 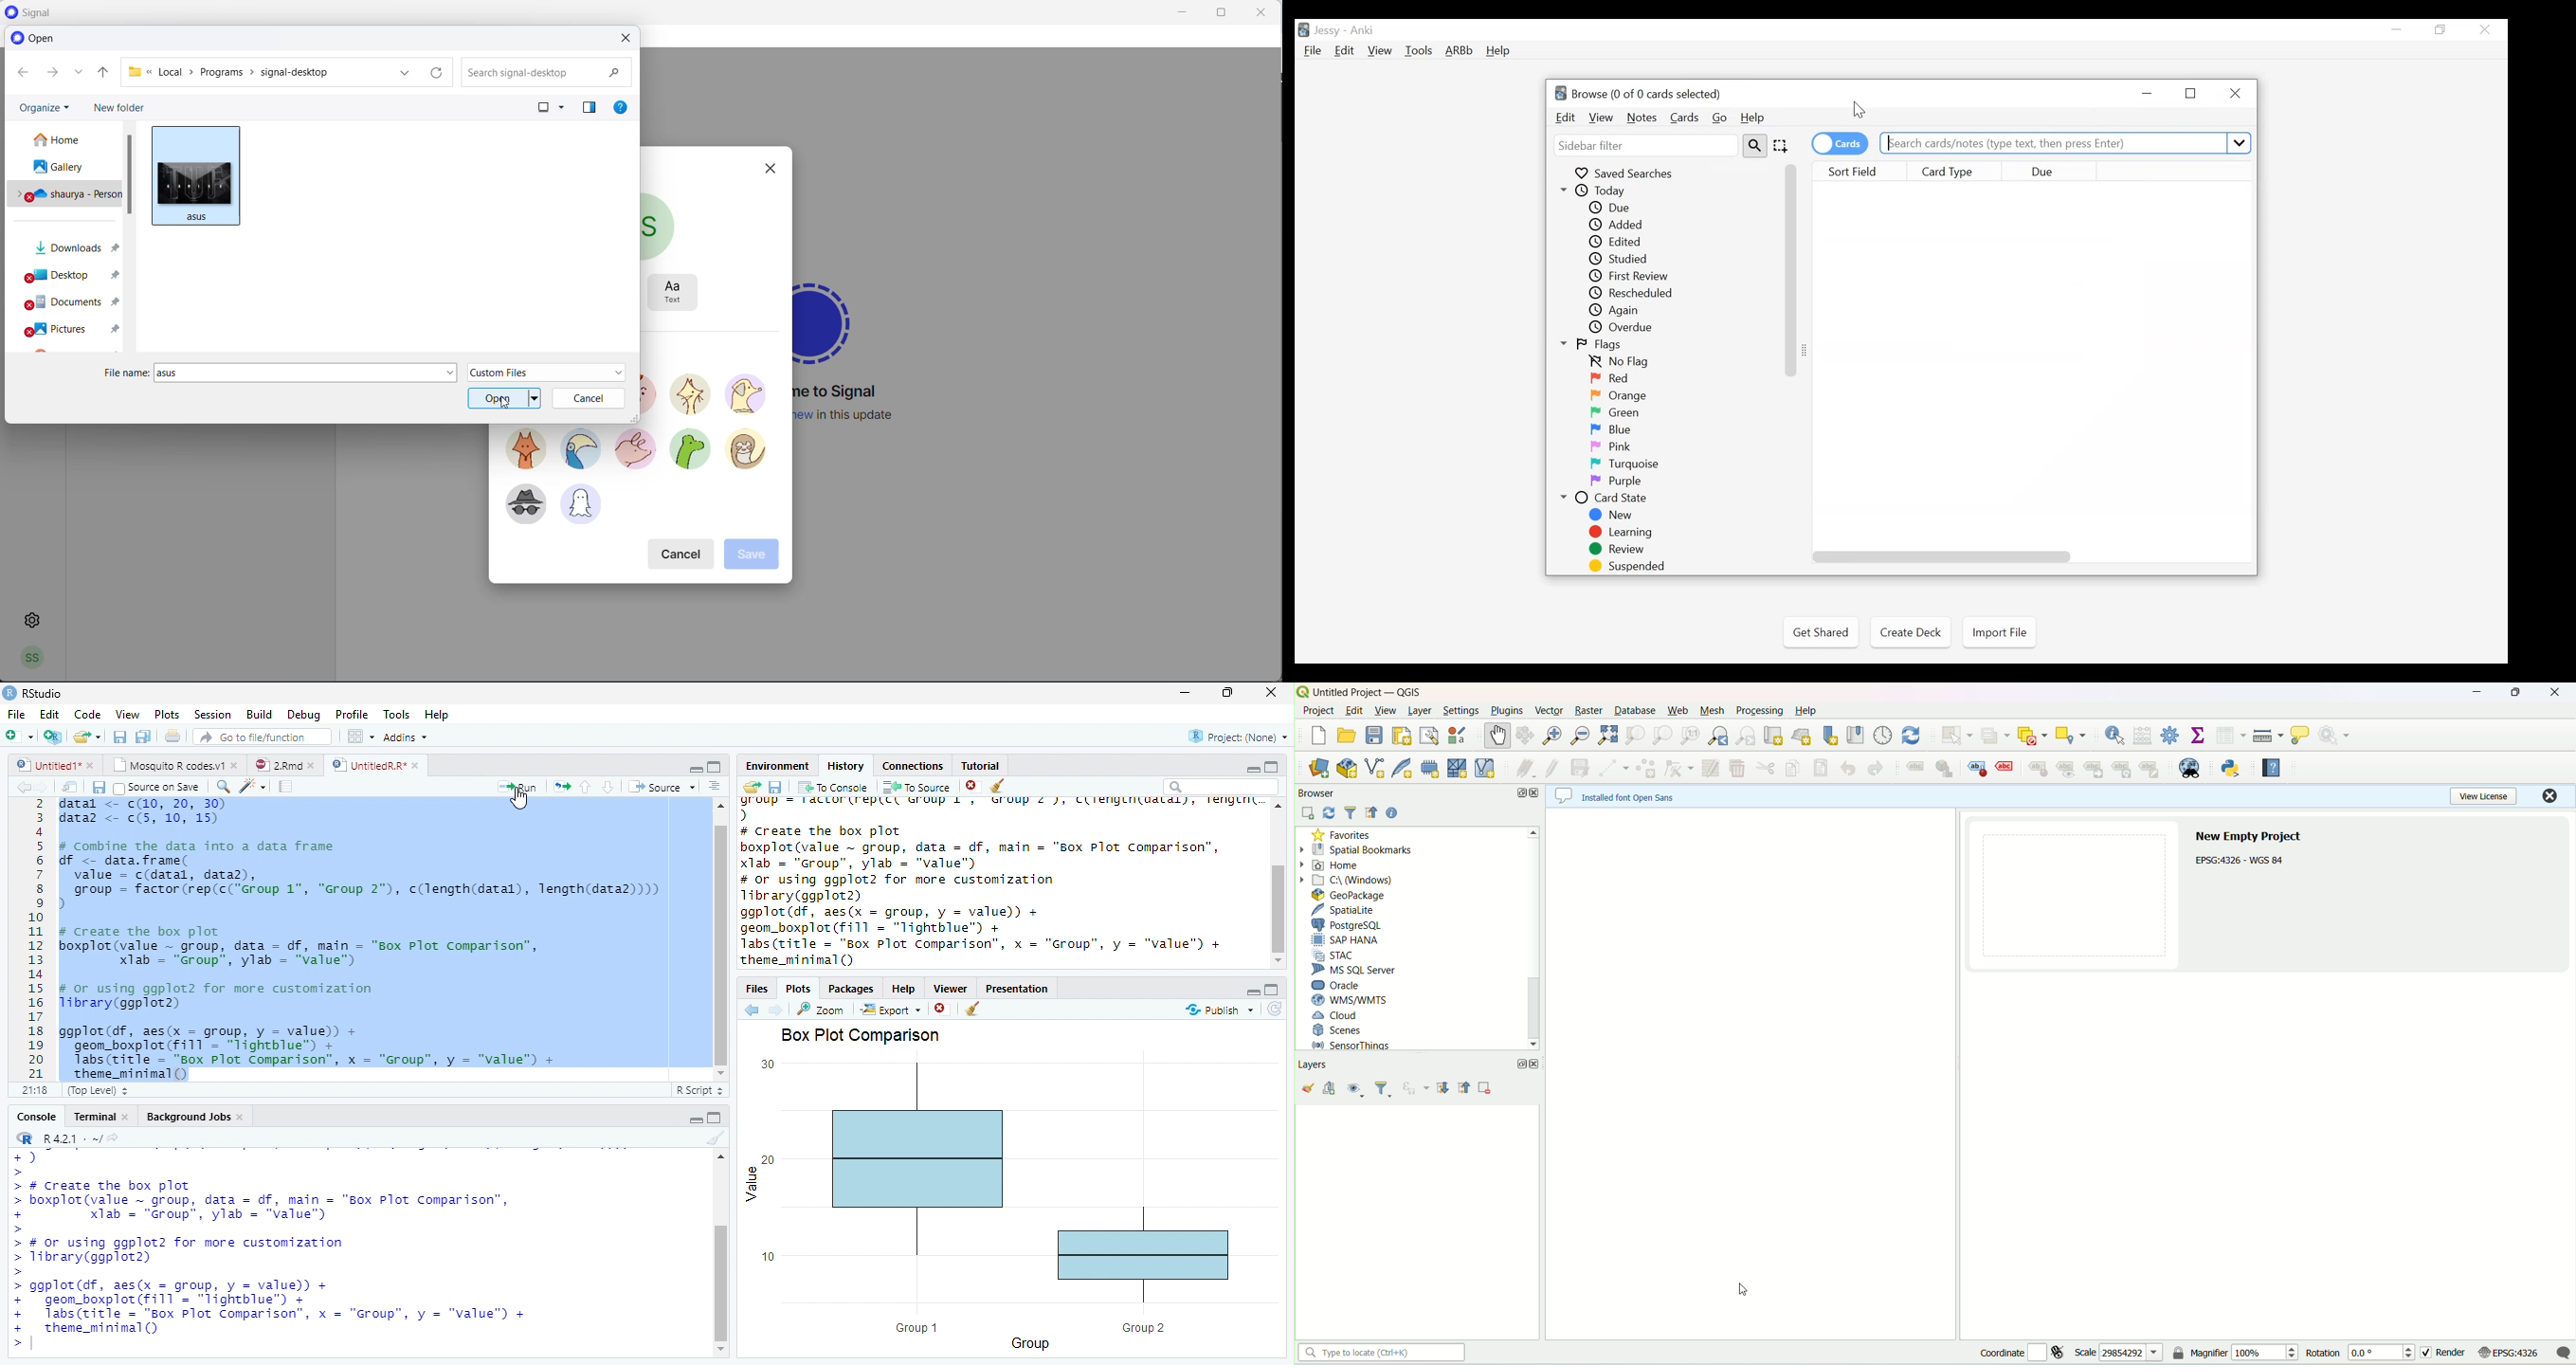 What do you see at coordinates (834, 787) in the screenshot?
I see `To Console` at bounding box center [834, 787].